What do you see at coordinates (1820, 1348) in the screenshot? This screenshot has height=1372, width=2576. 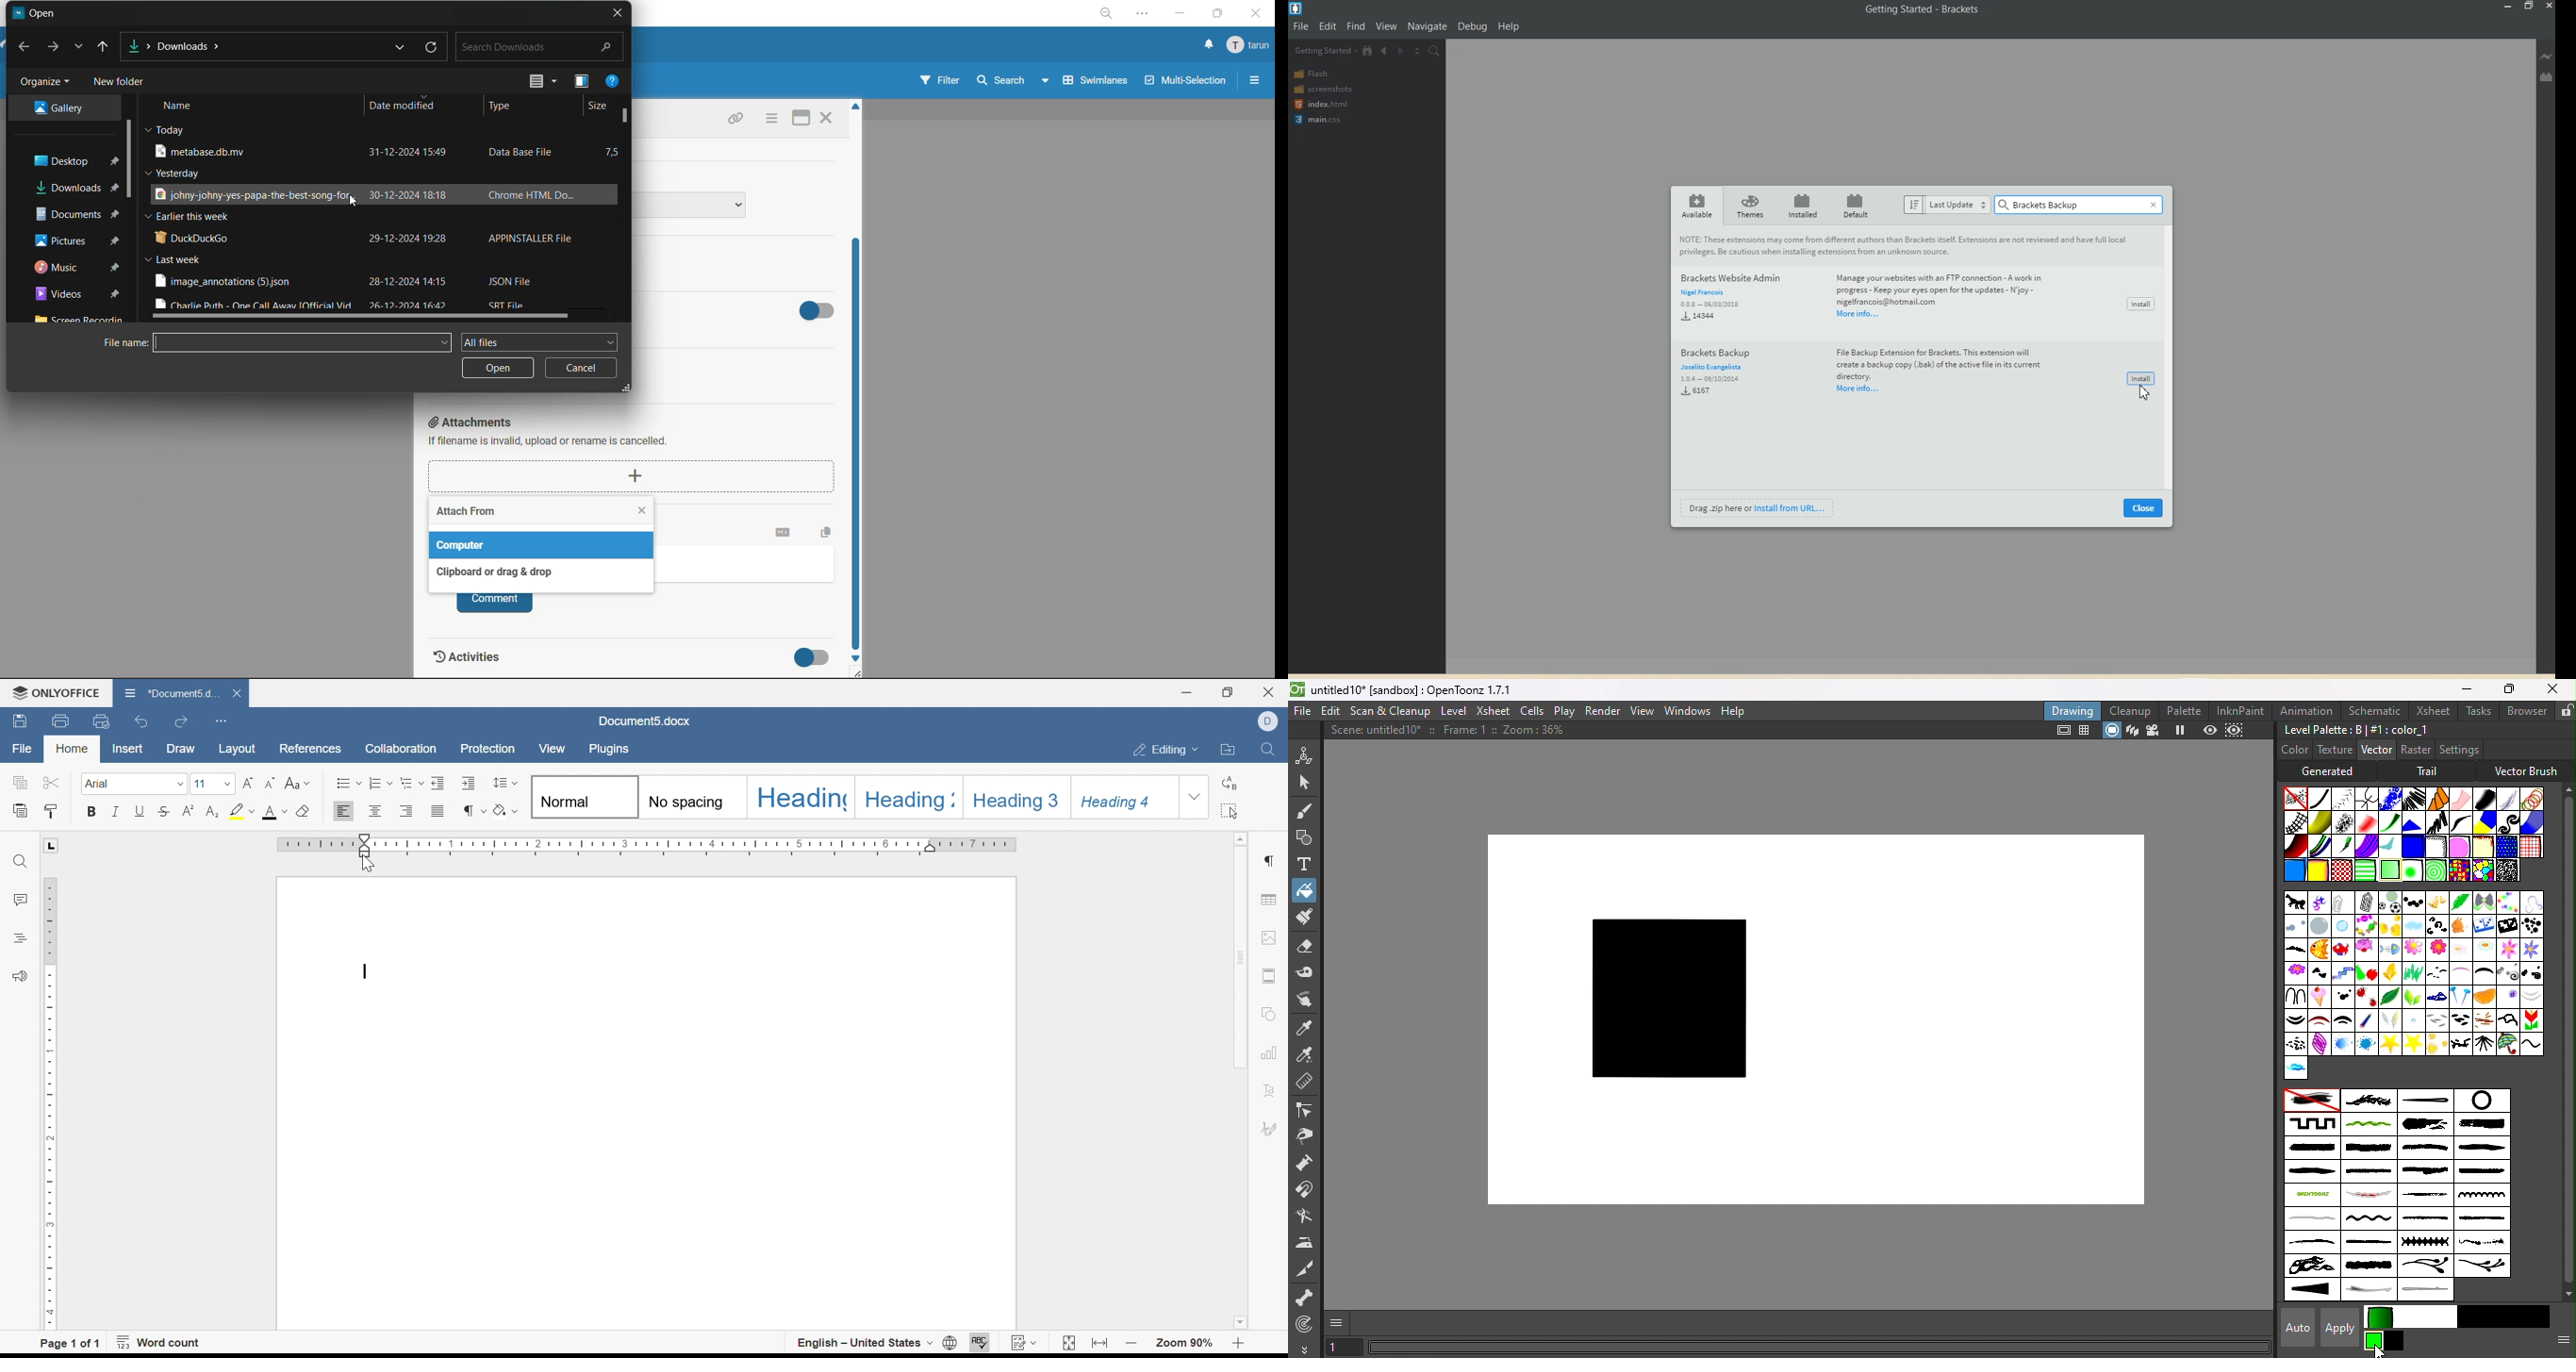 I see `horizontal scroll bar` at bounding box center [1820, 1348].